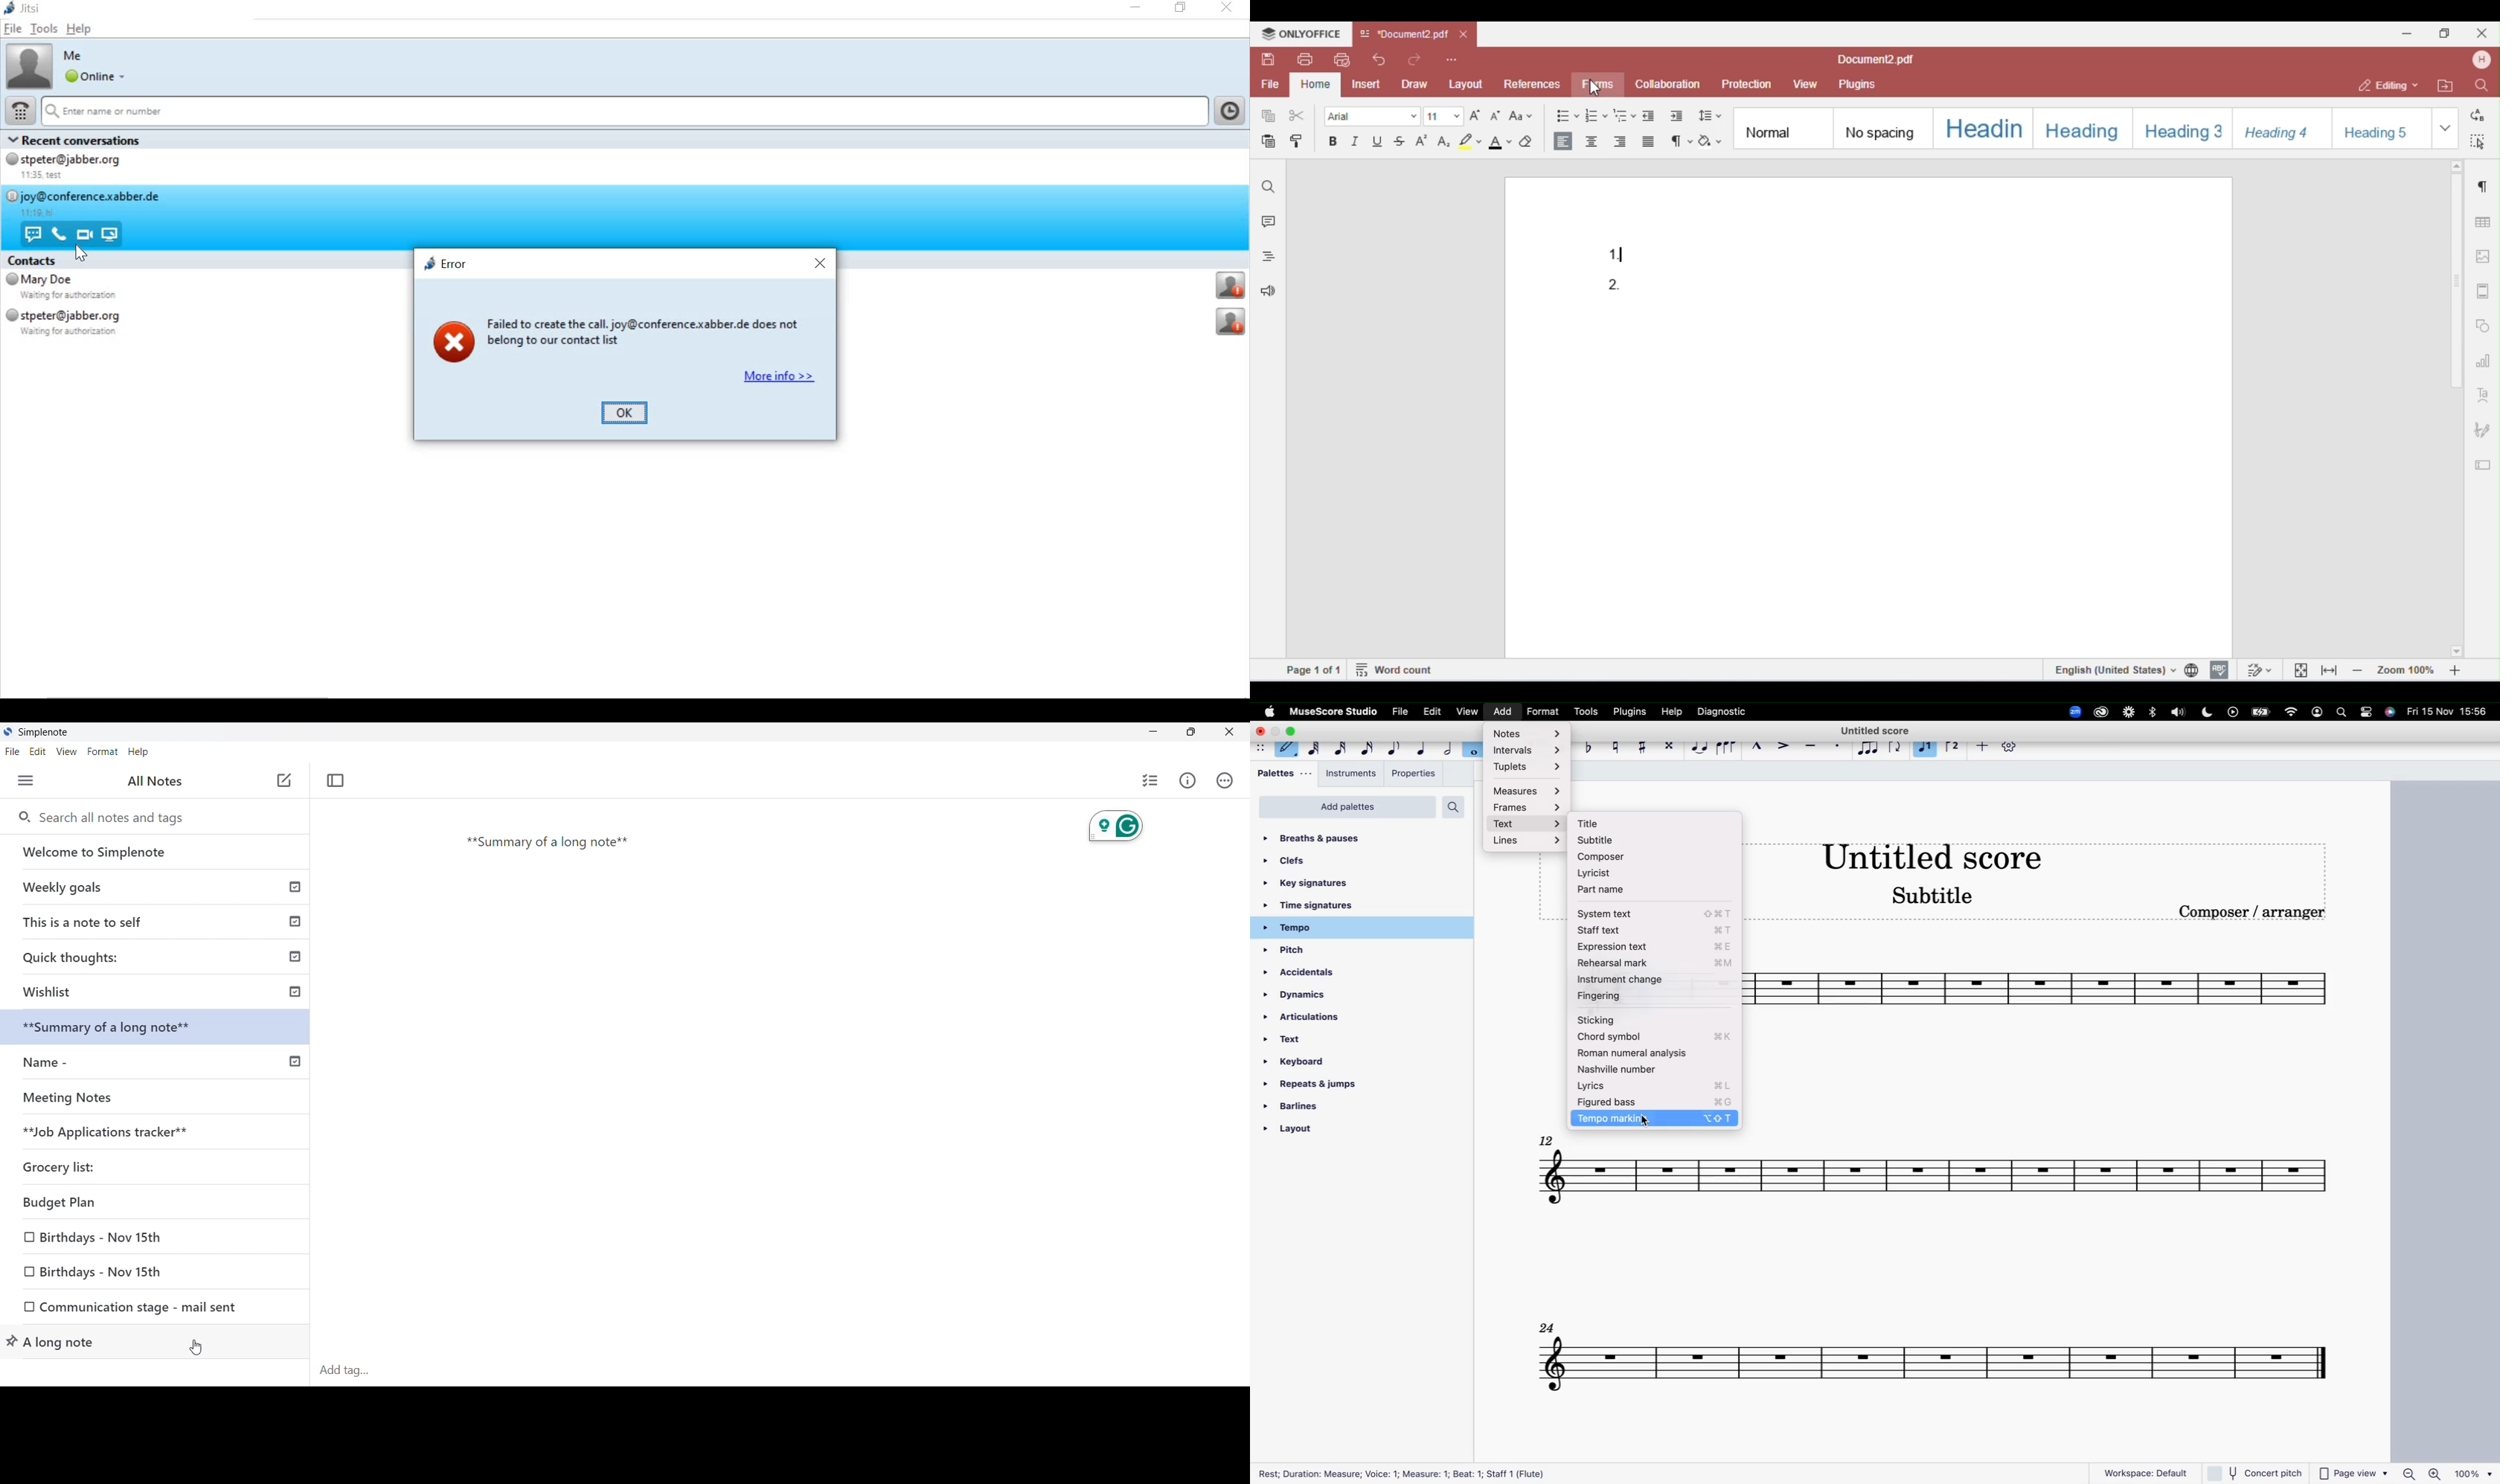 The image size is (2520, 1484). I want to click on nashville numver, so click(1658, 1070).